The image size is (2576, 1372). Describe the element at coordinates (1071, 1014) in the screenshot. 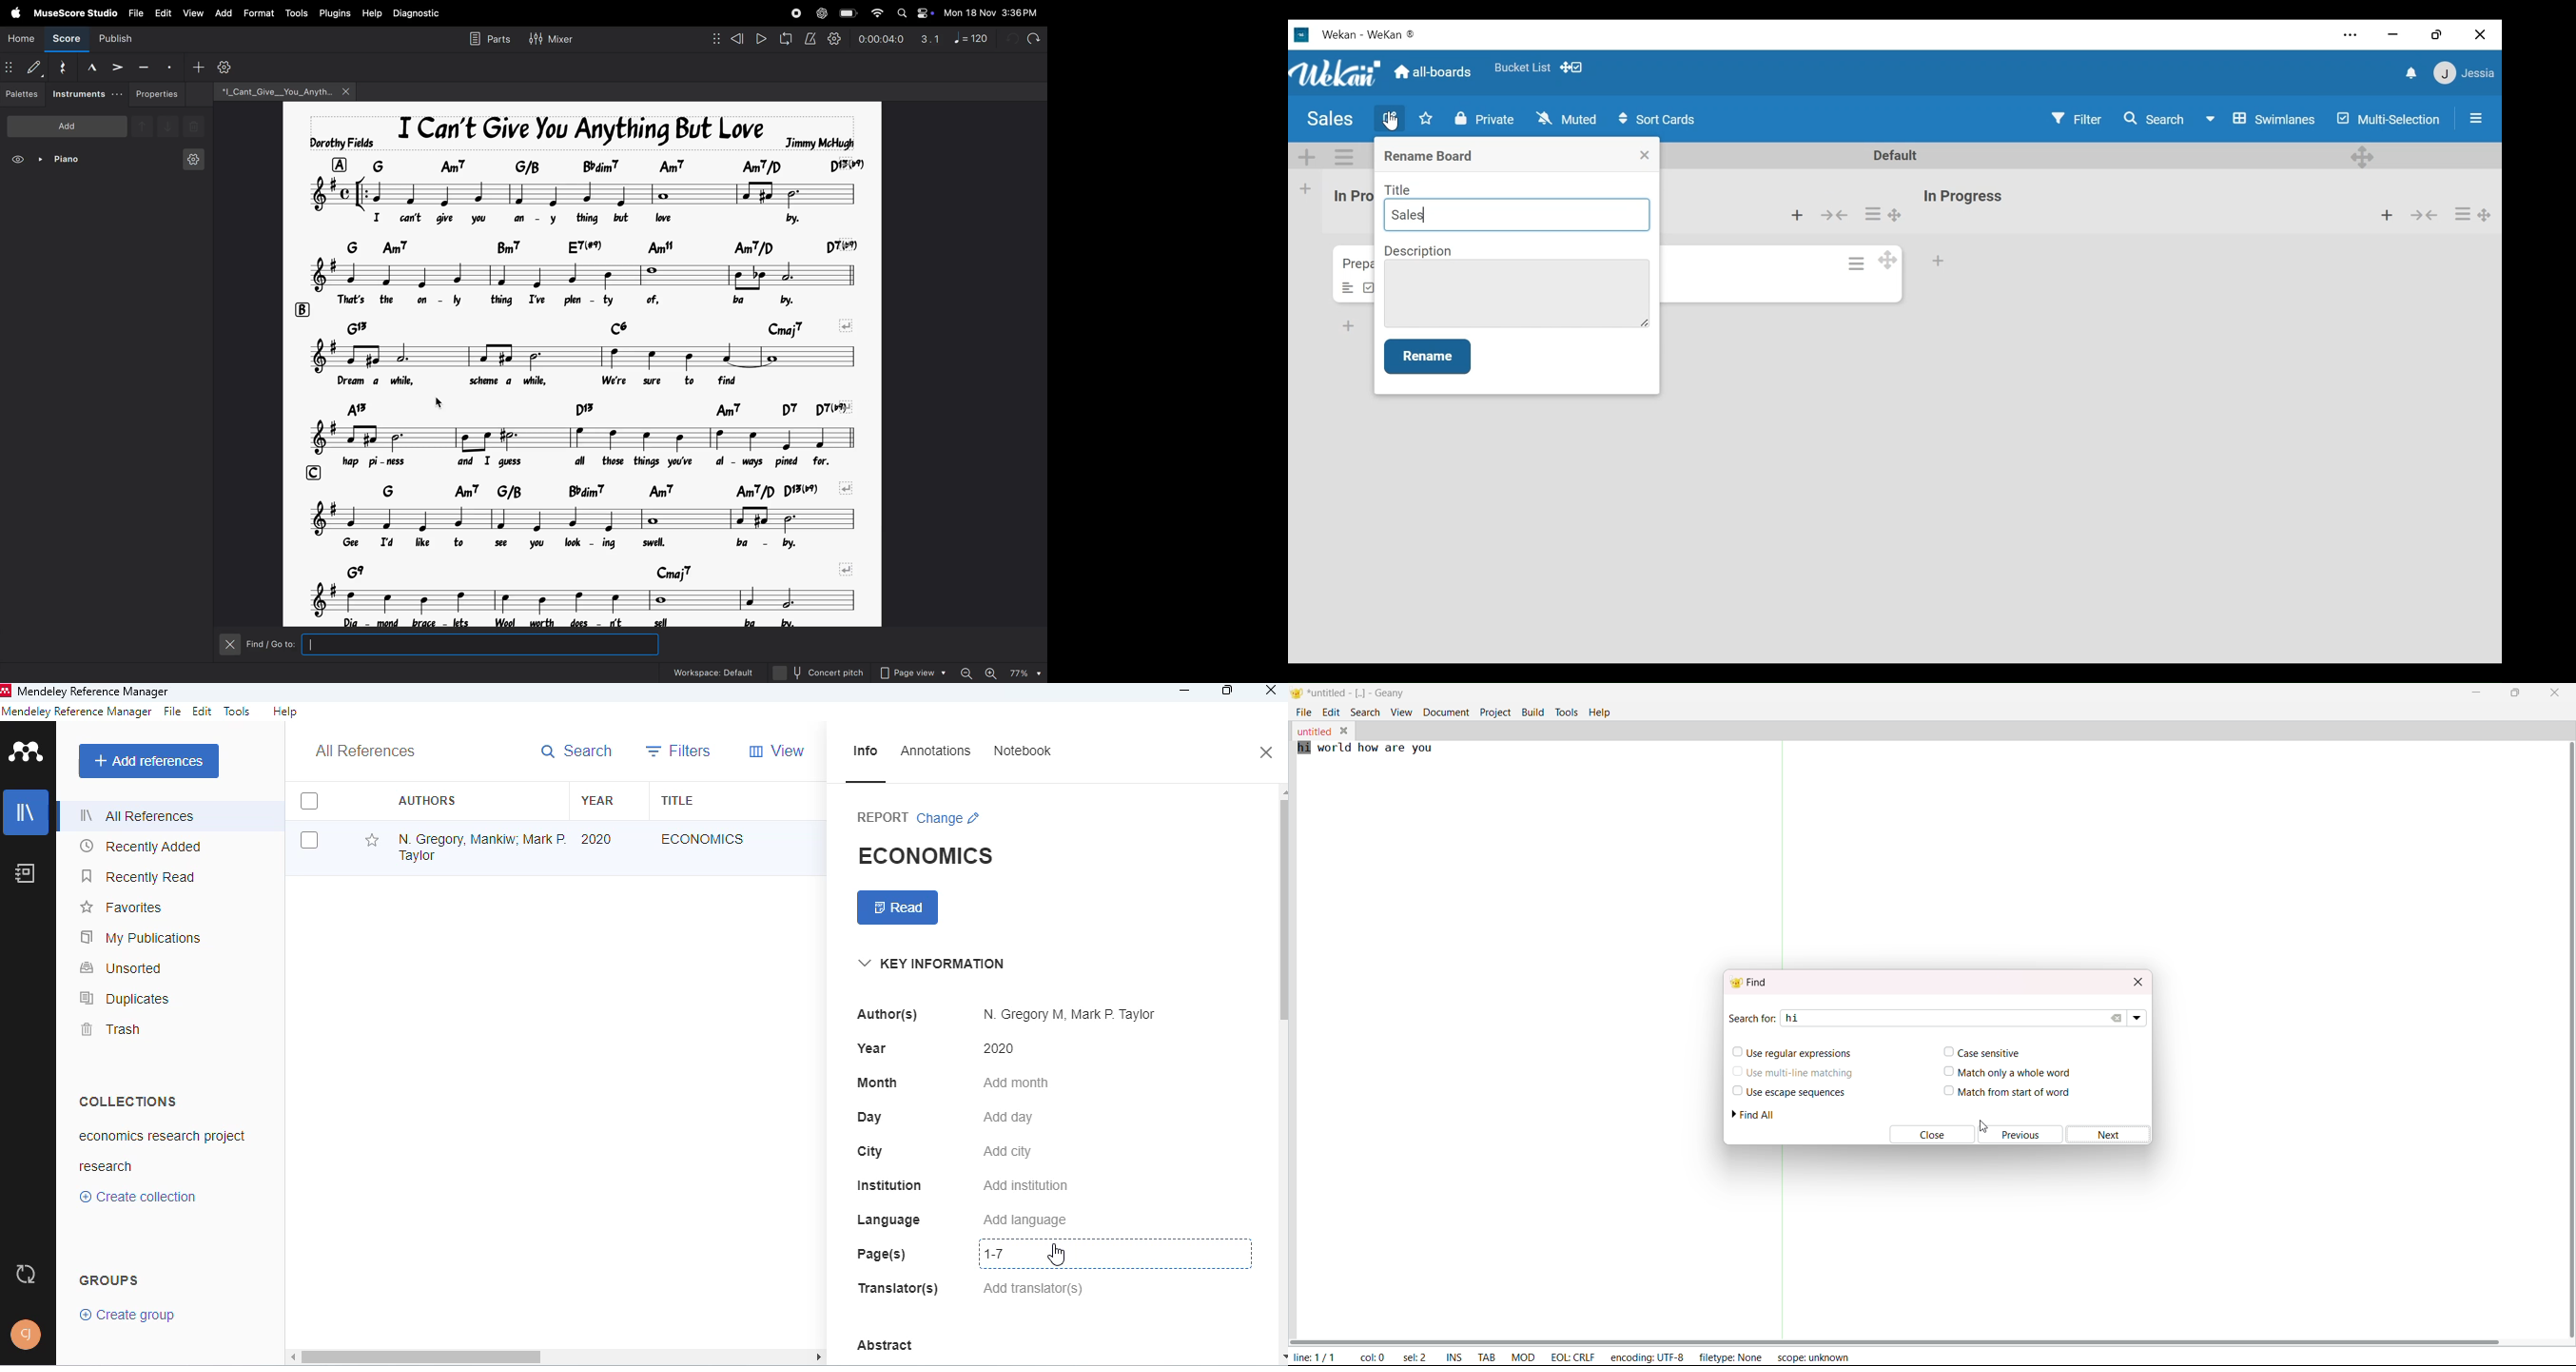

I see `N. Gregory M, Mark P. Taylor` at that location.